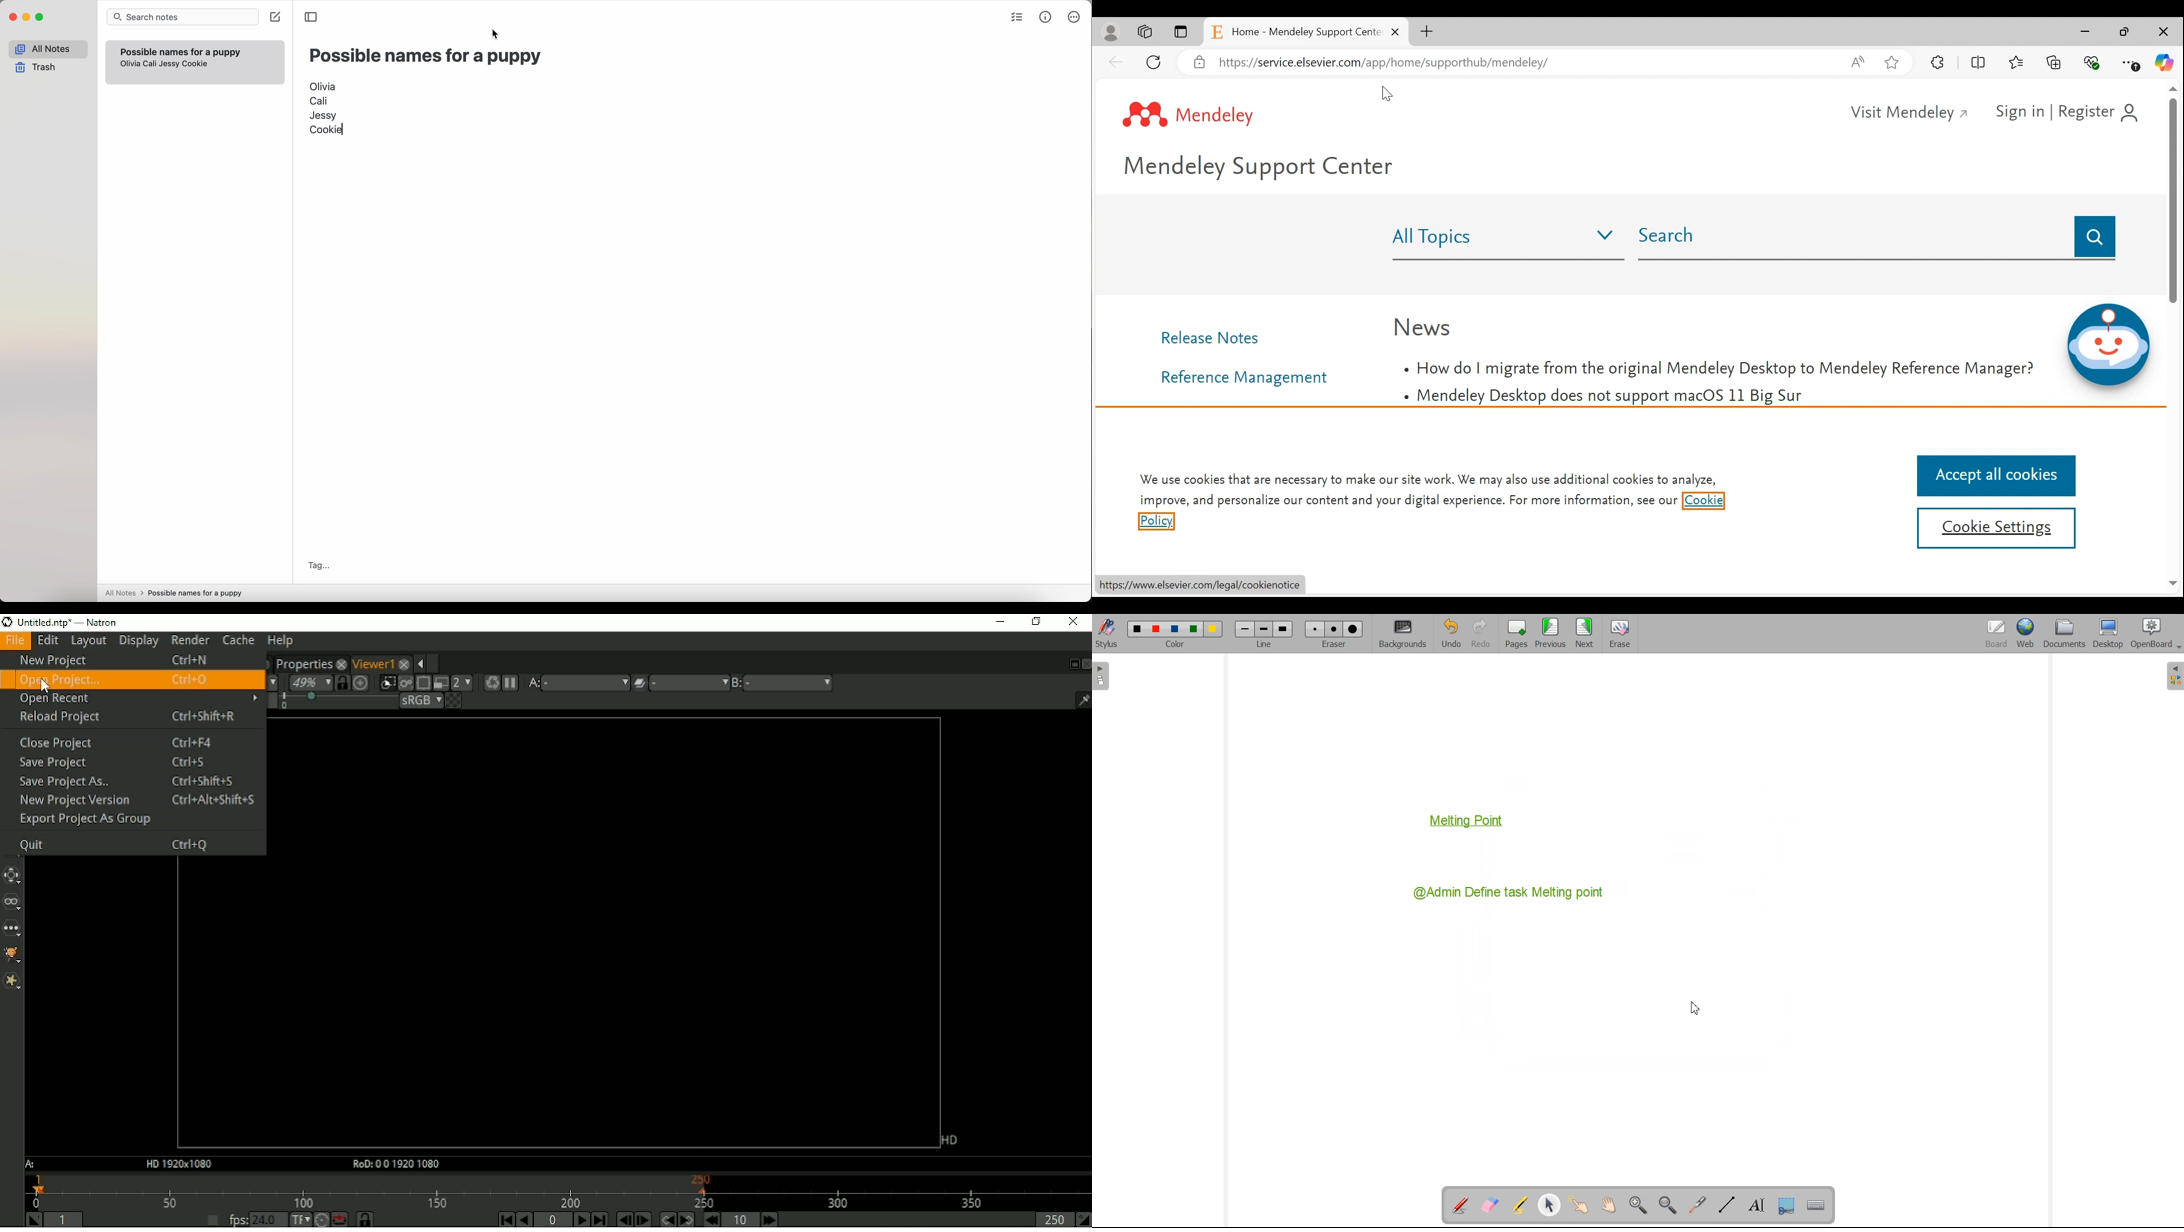 This screenshot has width=2184, height=1232. Describe the element at coordinates (312, 16) in the screenshot. I see `toggle sidebar` at that location.